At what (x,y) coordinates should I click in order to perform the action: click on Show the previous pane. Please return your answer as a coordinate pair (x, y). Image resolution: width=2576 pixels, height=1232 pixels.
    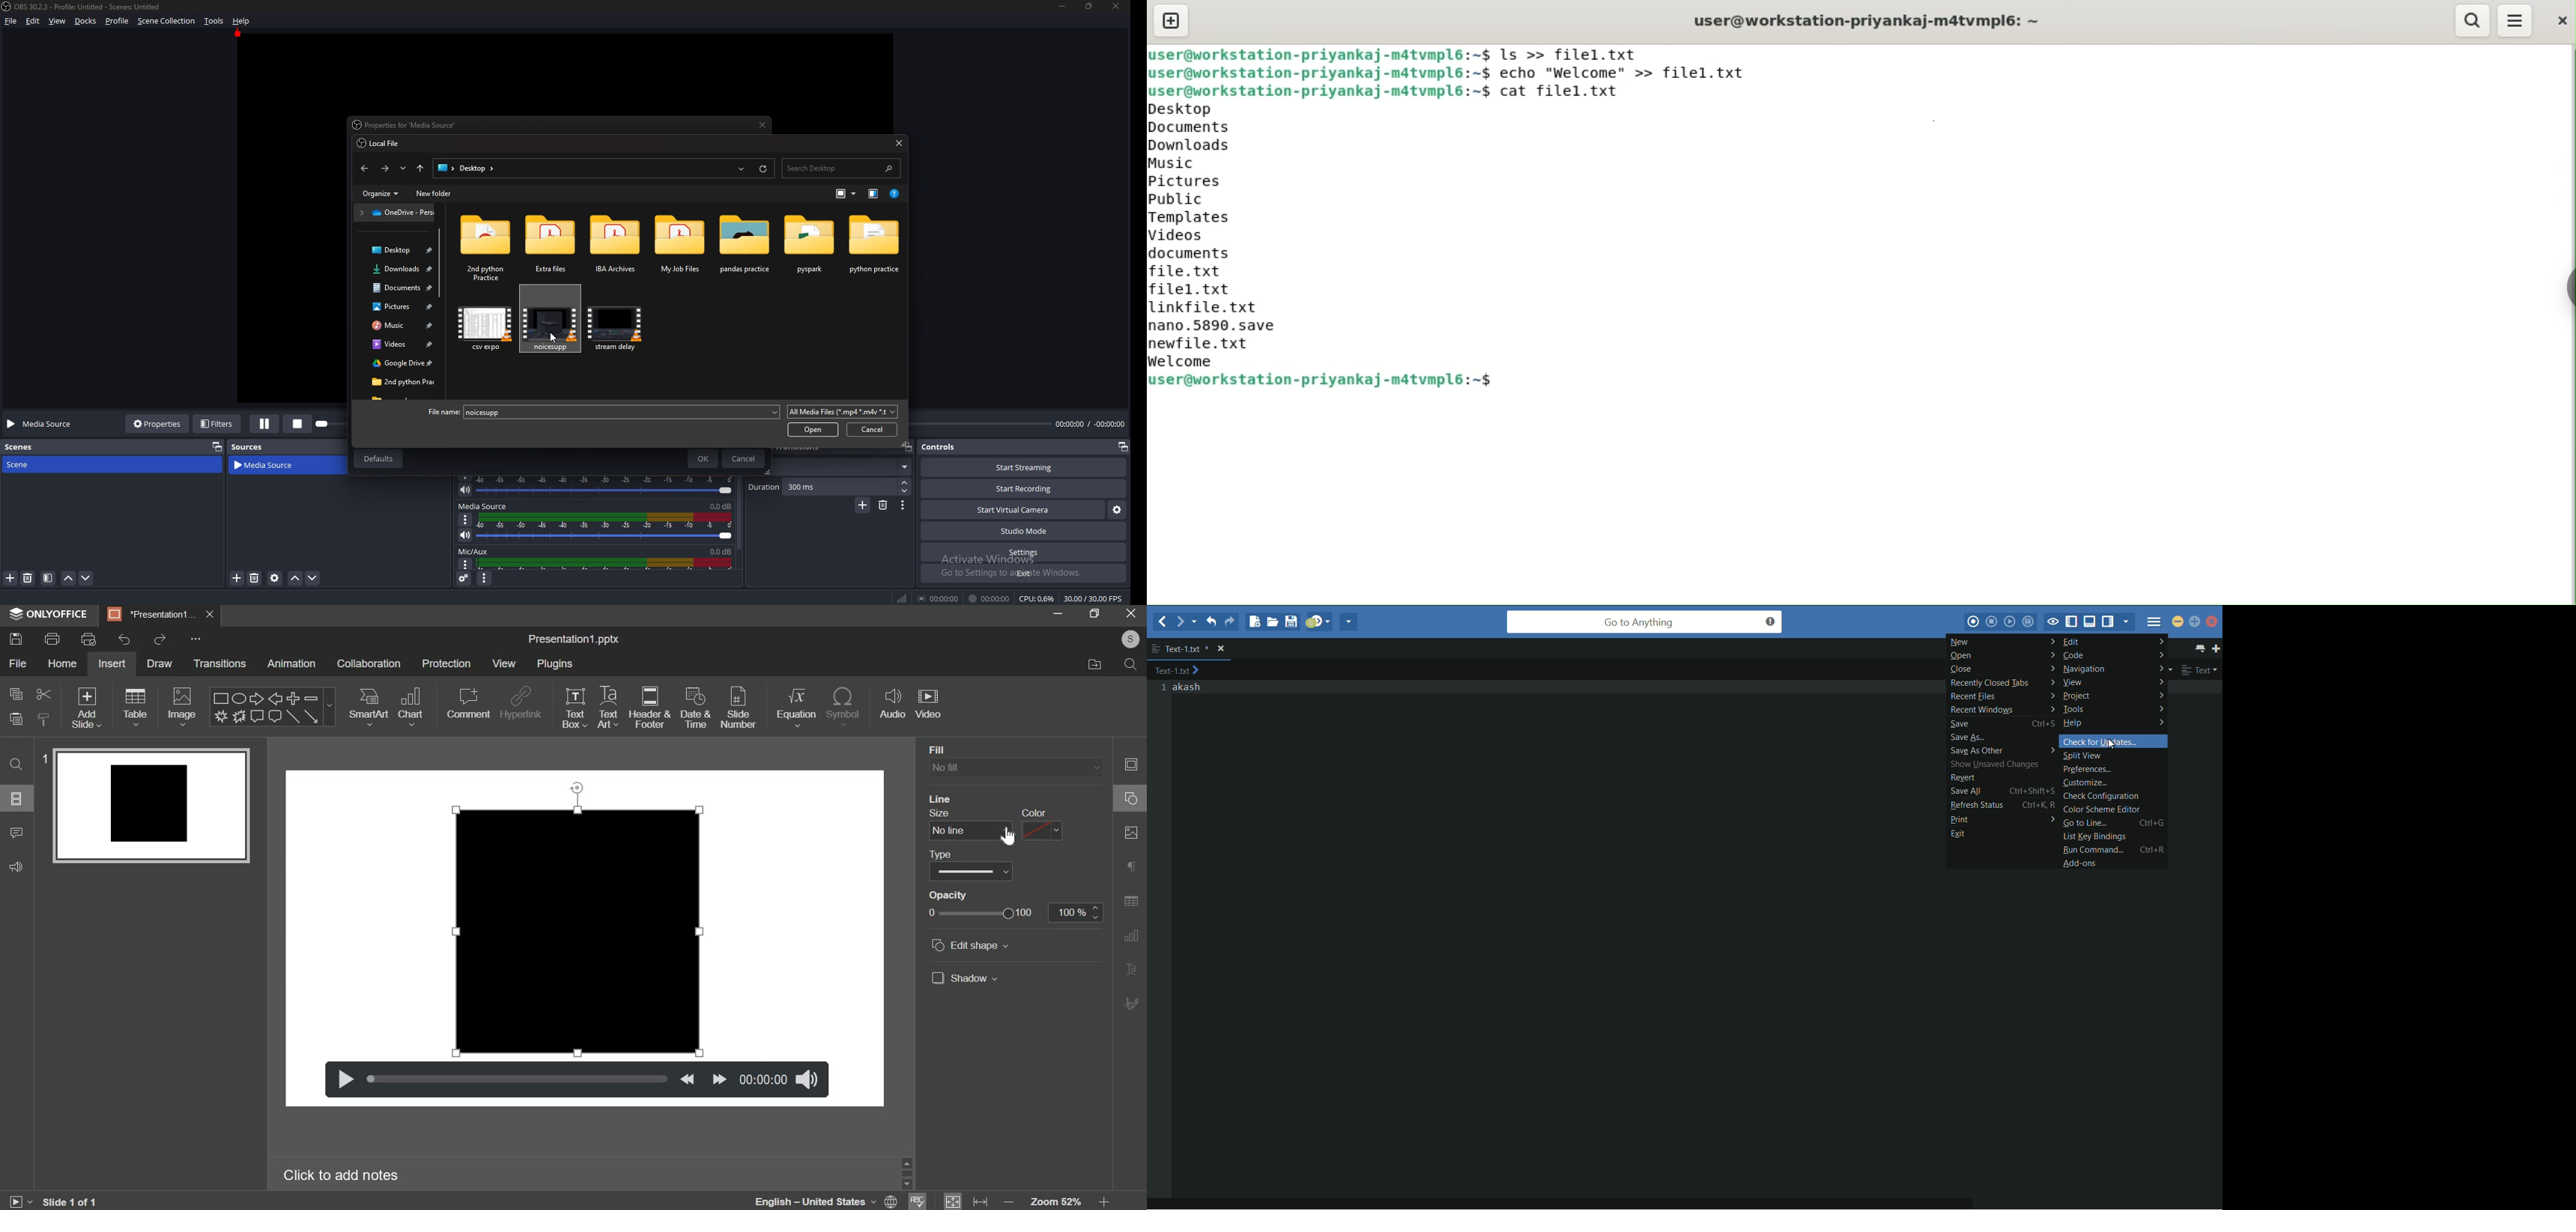
    Looking at the image, I should click on (874, 194).